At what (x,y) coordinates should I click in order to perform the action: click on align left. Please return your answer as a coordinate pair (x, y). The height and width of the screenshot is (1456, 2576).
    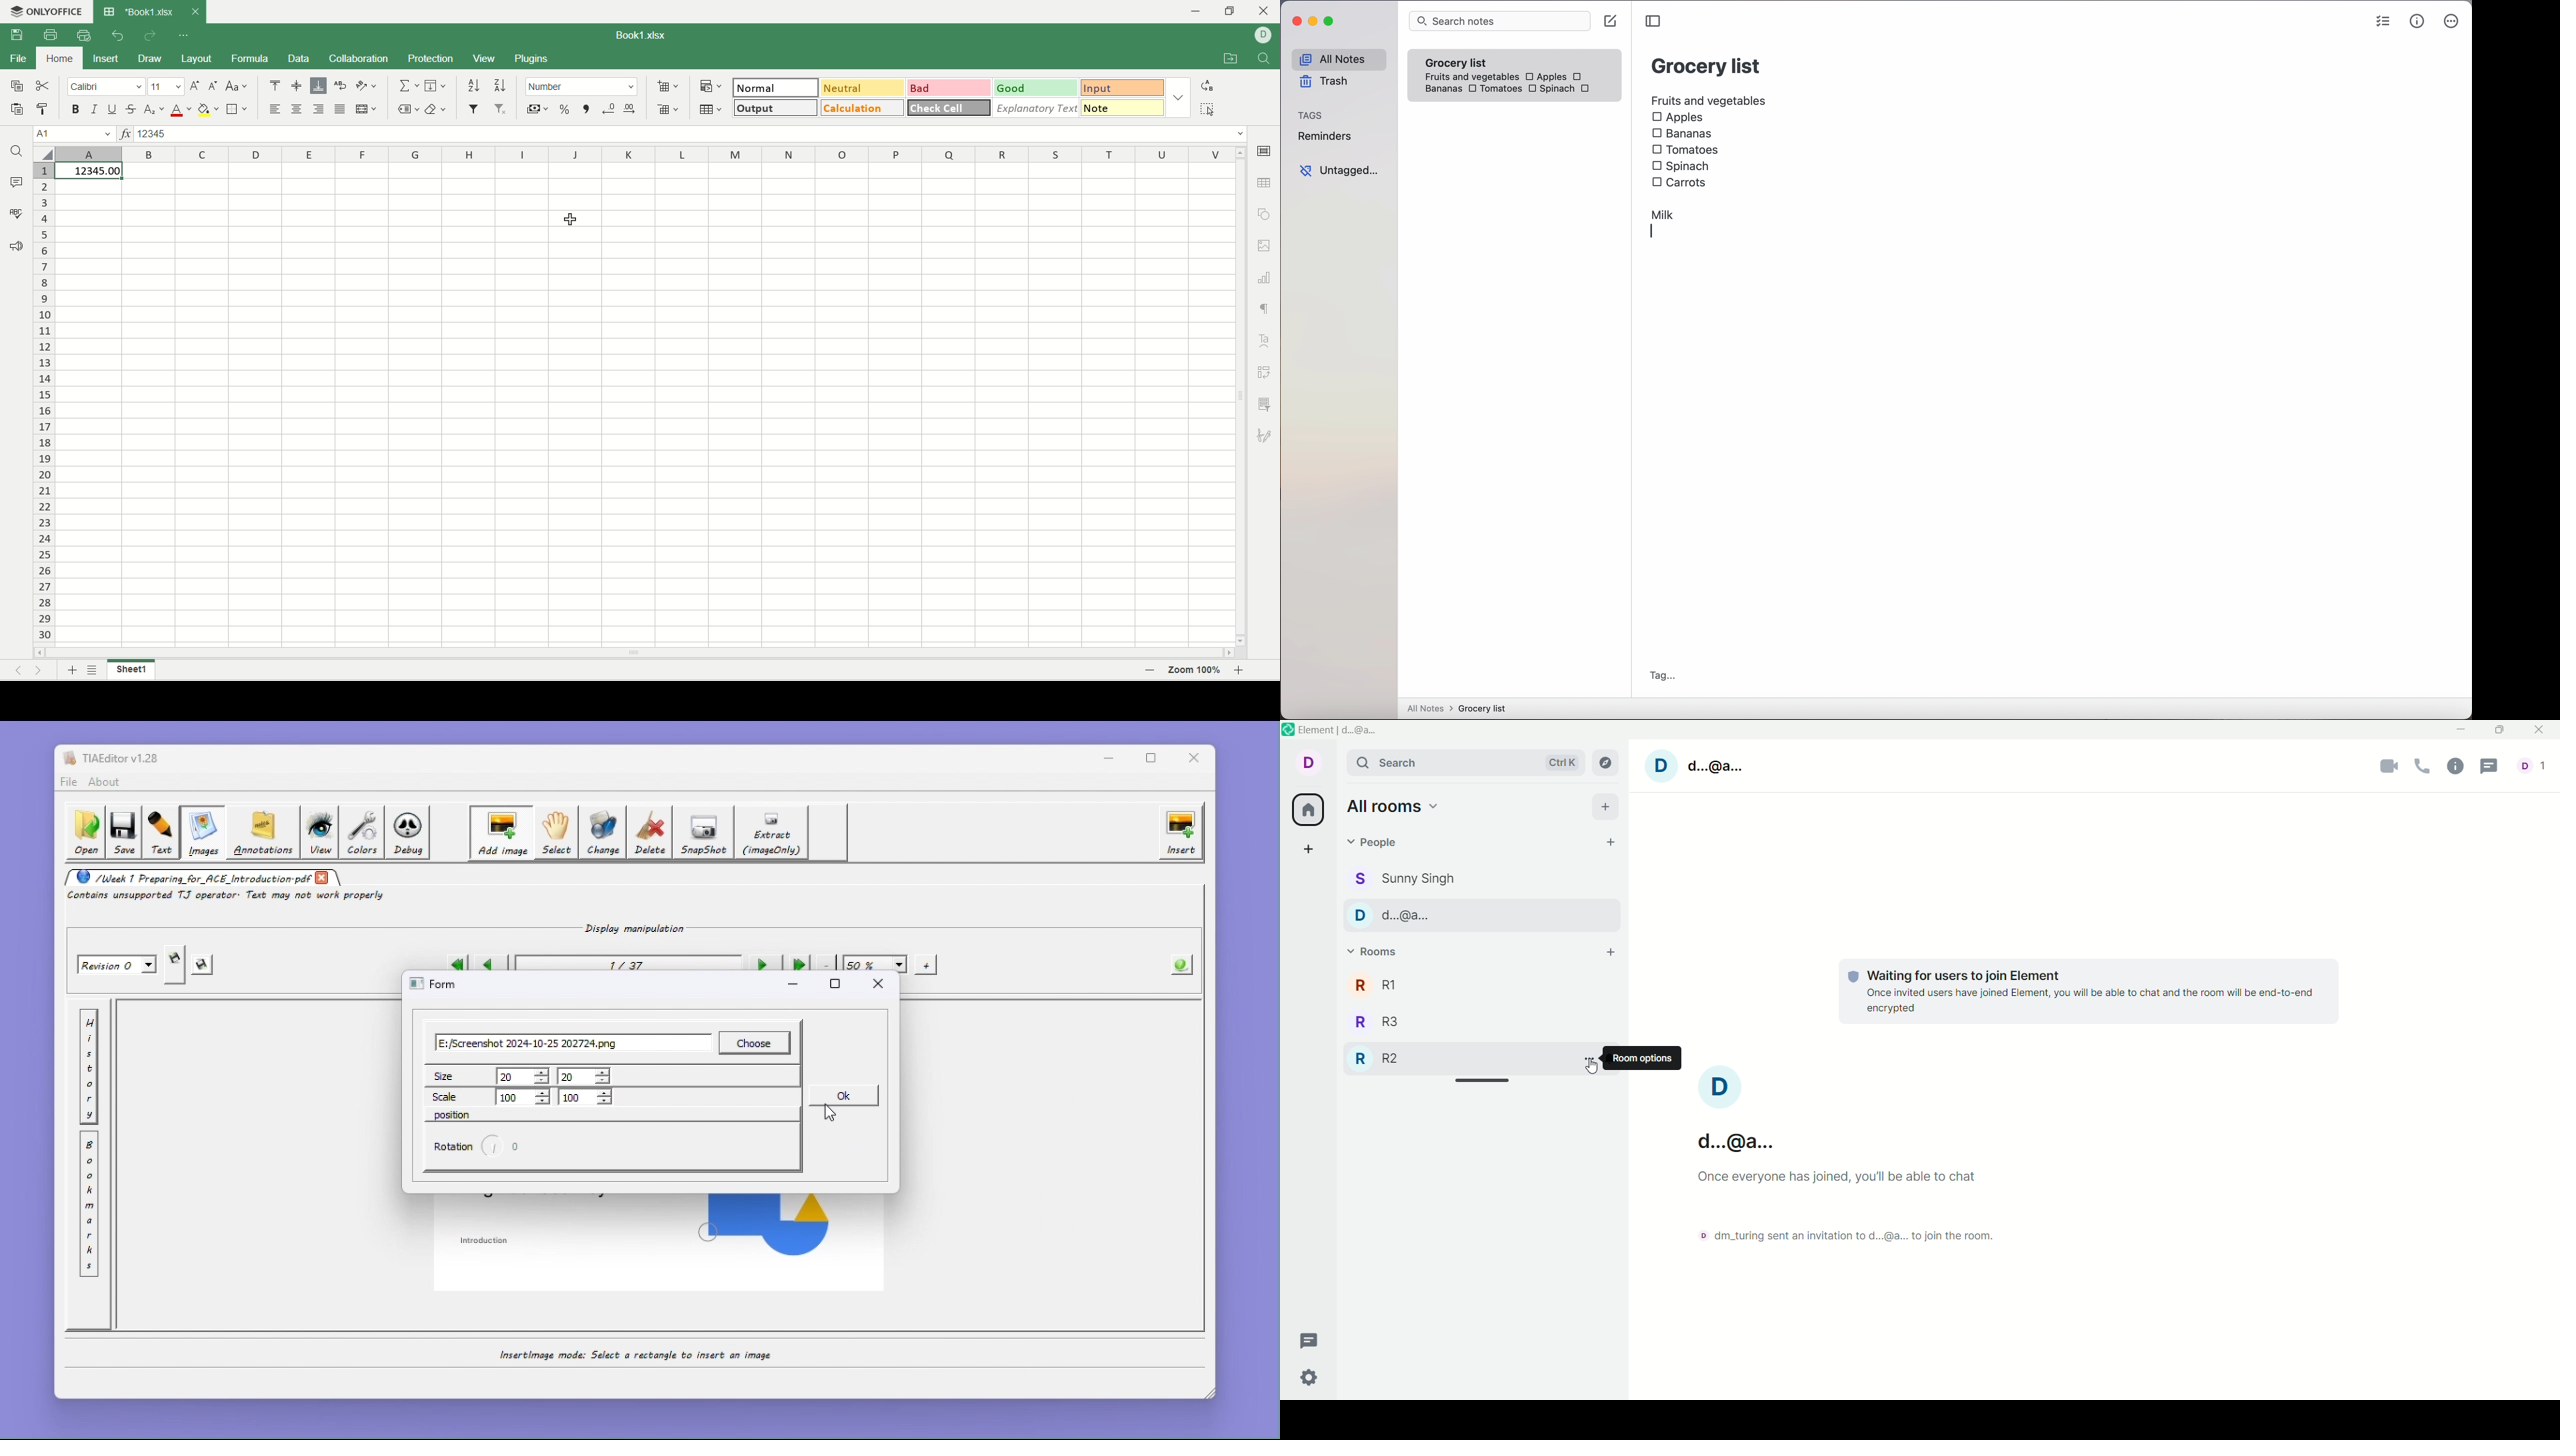
    Looking at the image, I should click on (277, 110).